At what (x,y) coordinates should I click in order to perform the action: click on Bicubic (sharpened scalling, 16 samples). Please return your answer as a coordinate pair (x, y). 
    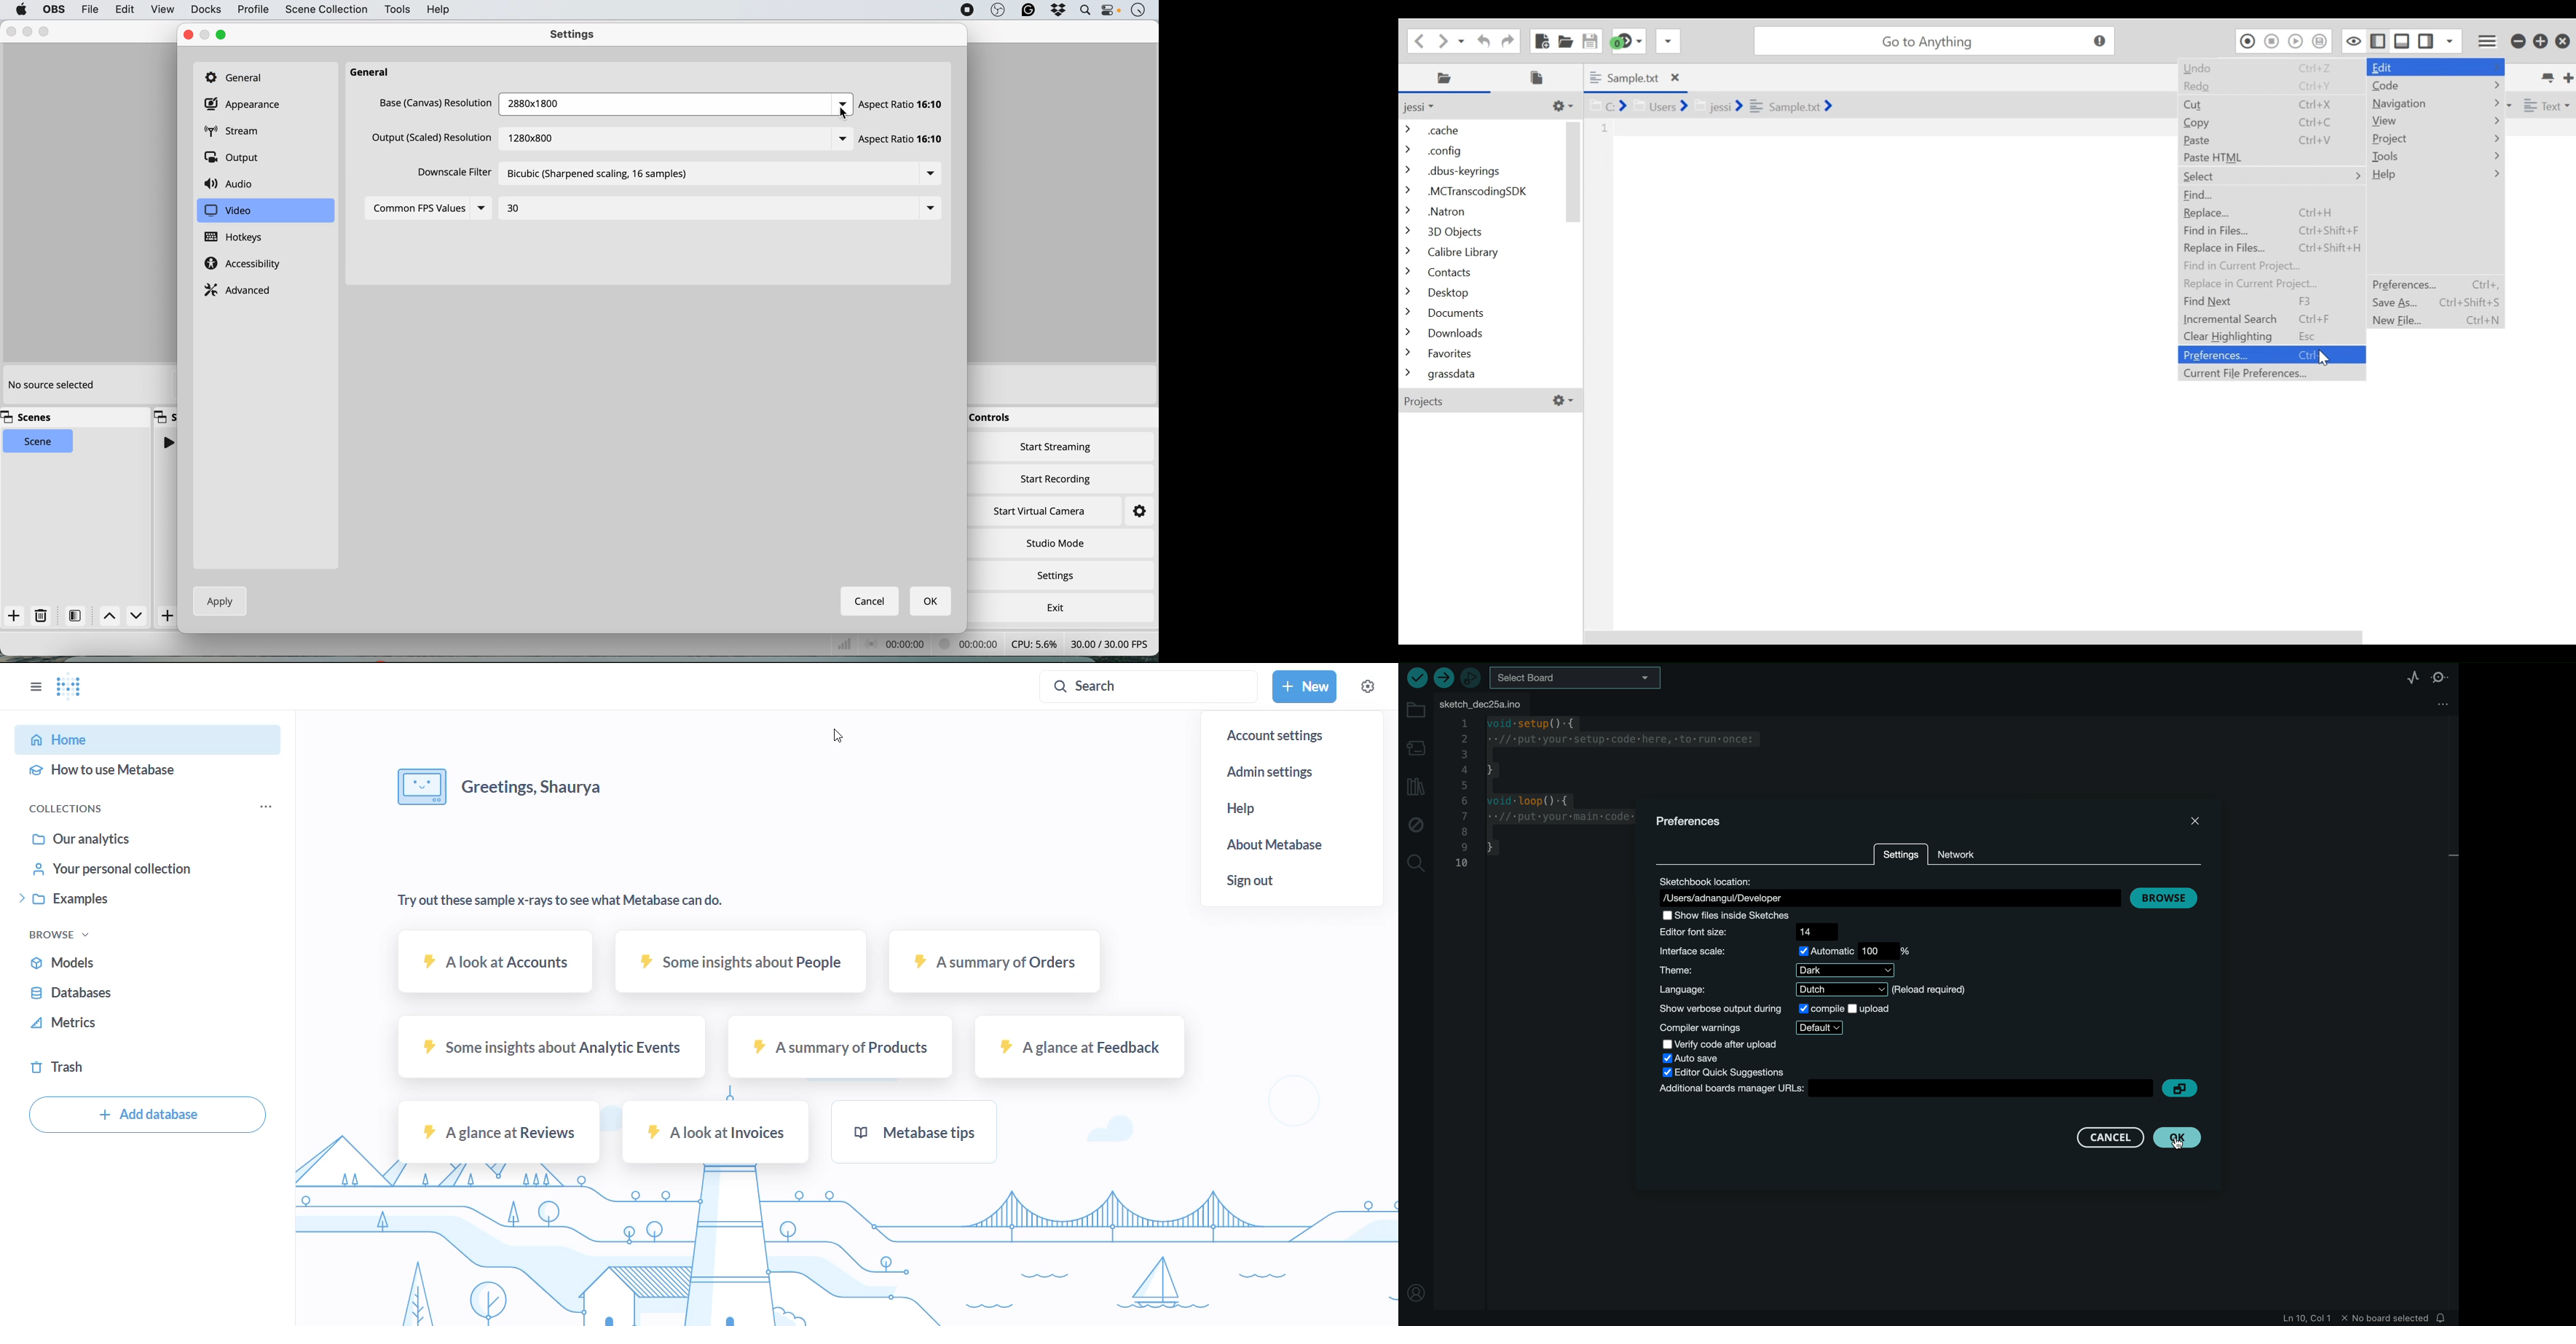
    Looking at the image, I should click on (598, 174).